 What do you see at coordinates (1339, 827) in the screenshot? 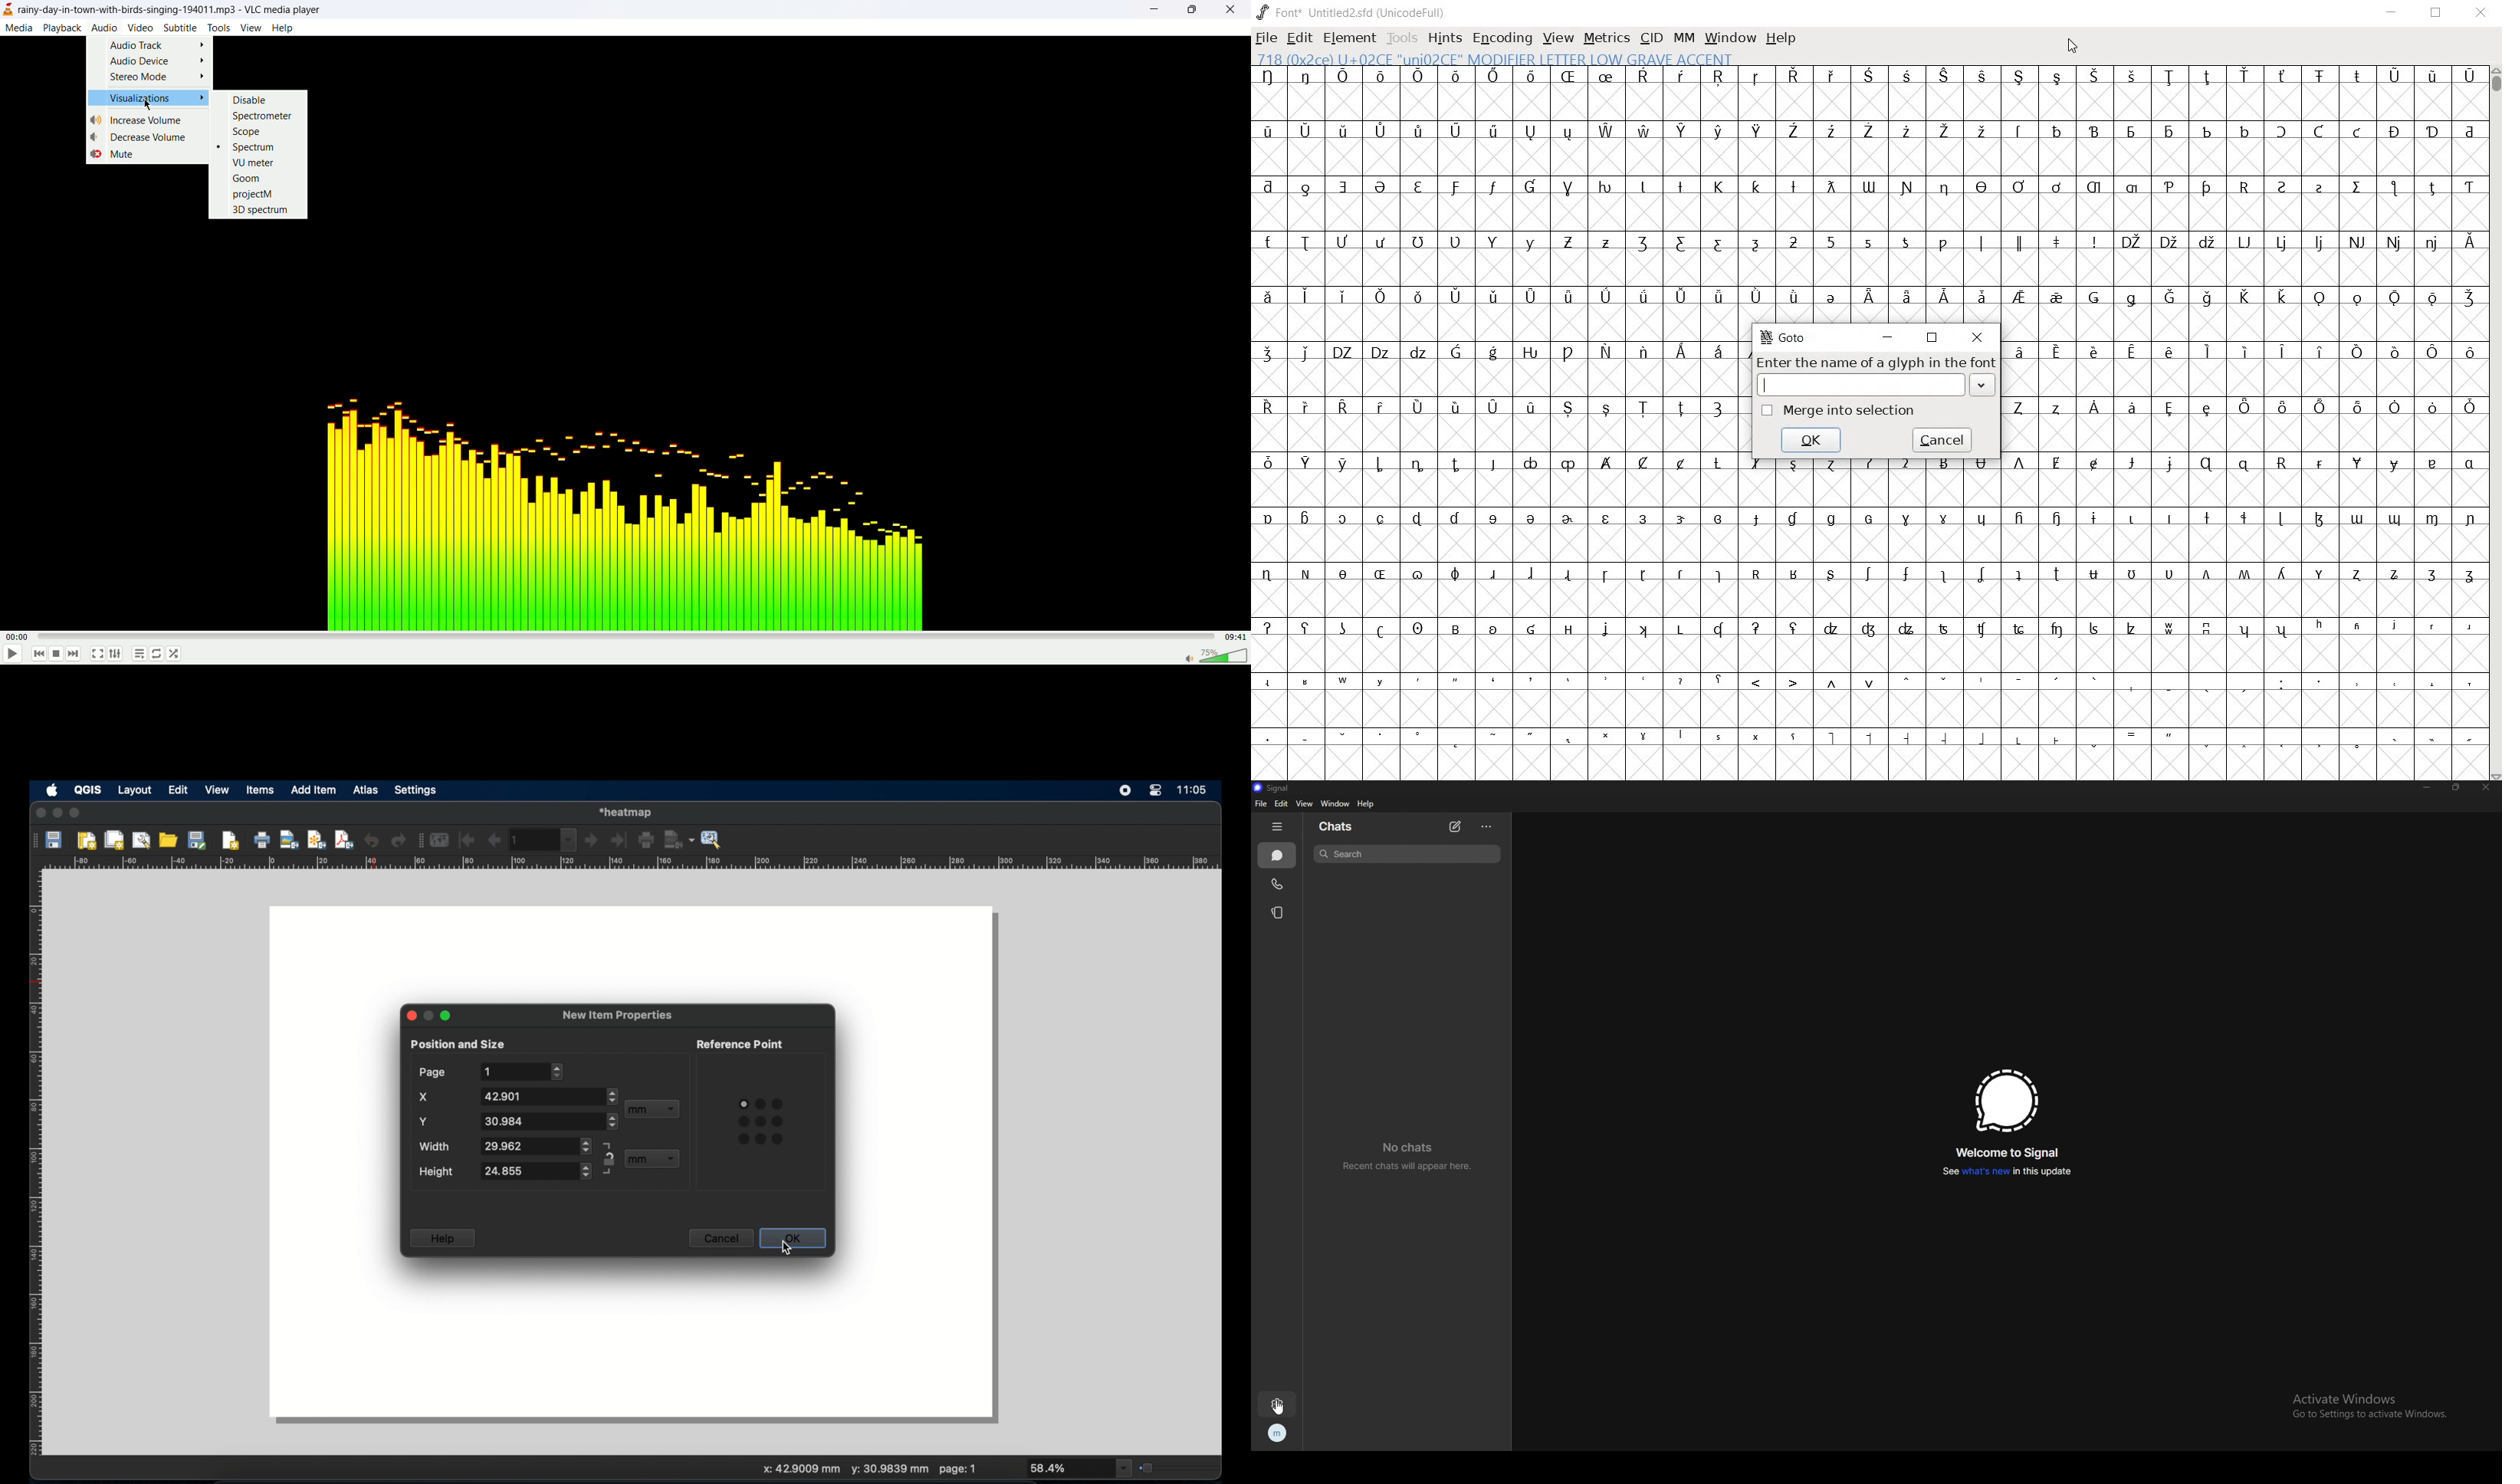
I see `chats` at bounding box center [1339, 827].